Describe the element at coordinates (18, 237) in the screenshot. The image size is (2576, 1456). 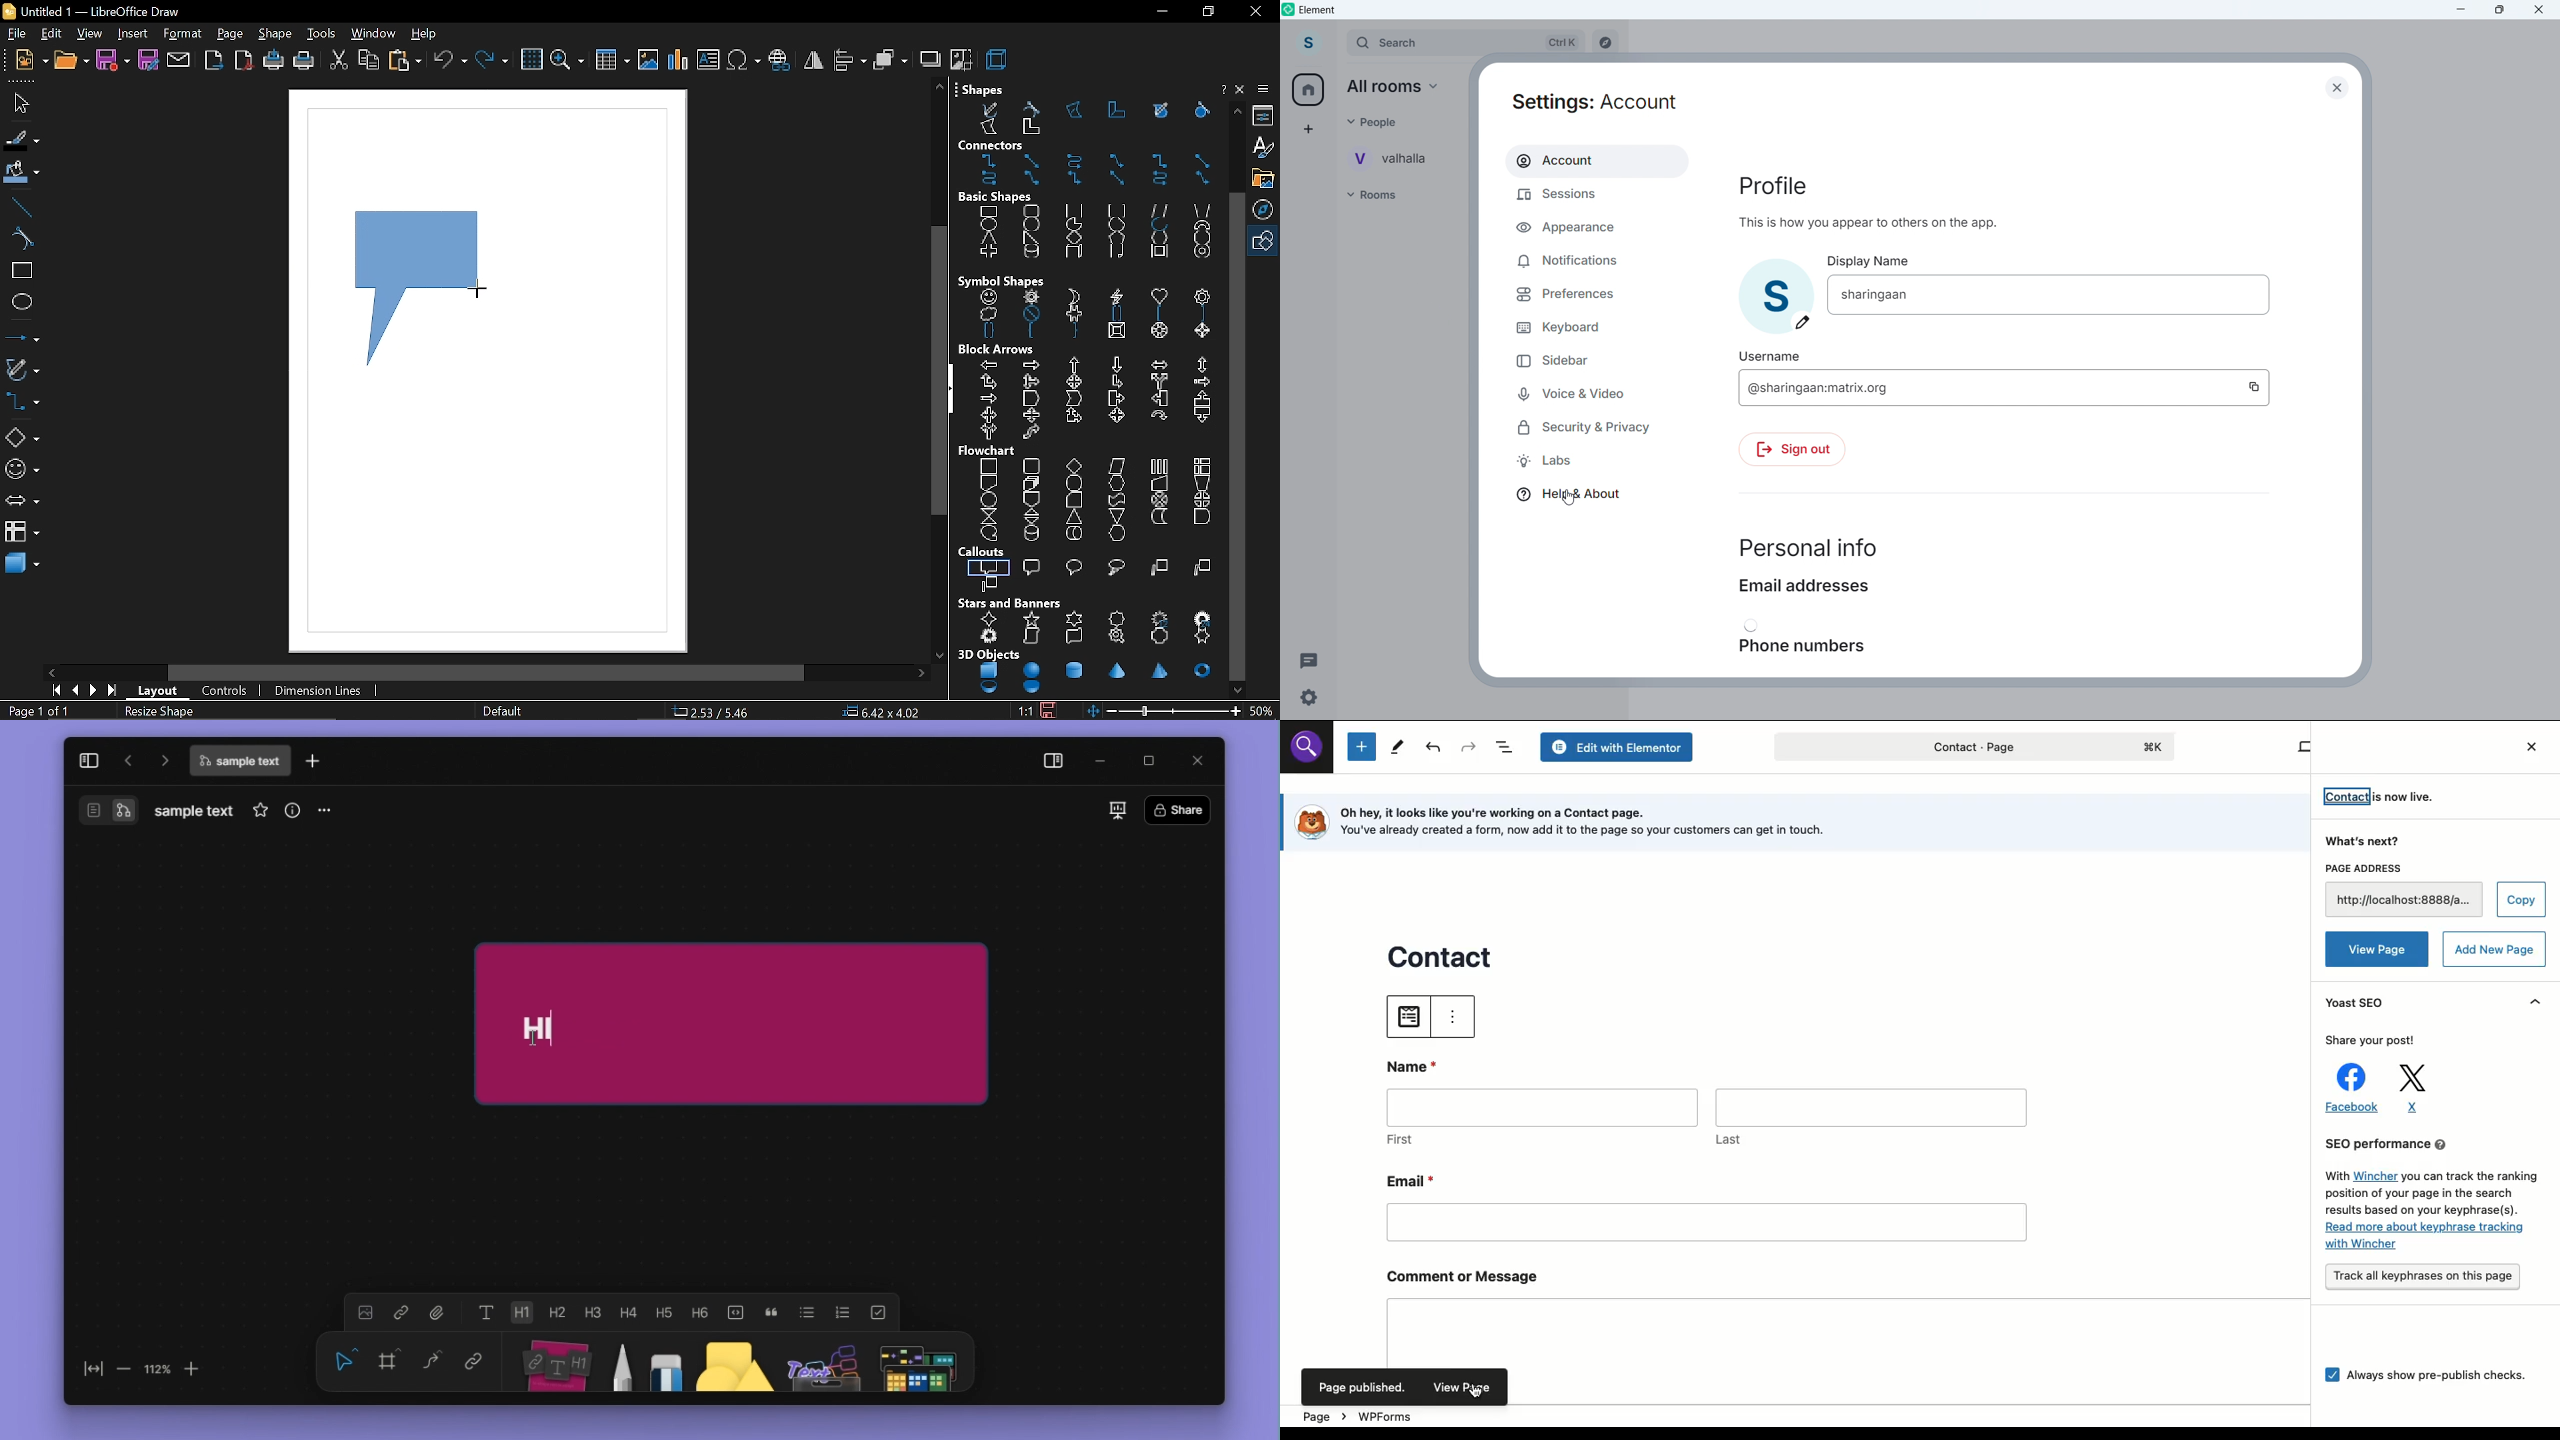
I see `curve` at that location.